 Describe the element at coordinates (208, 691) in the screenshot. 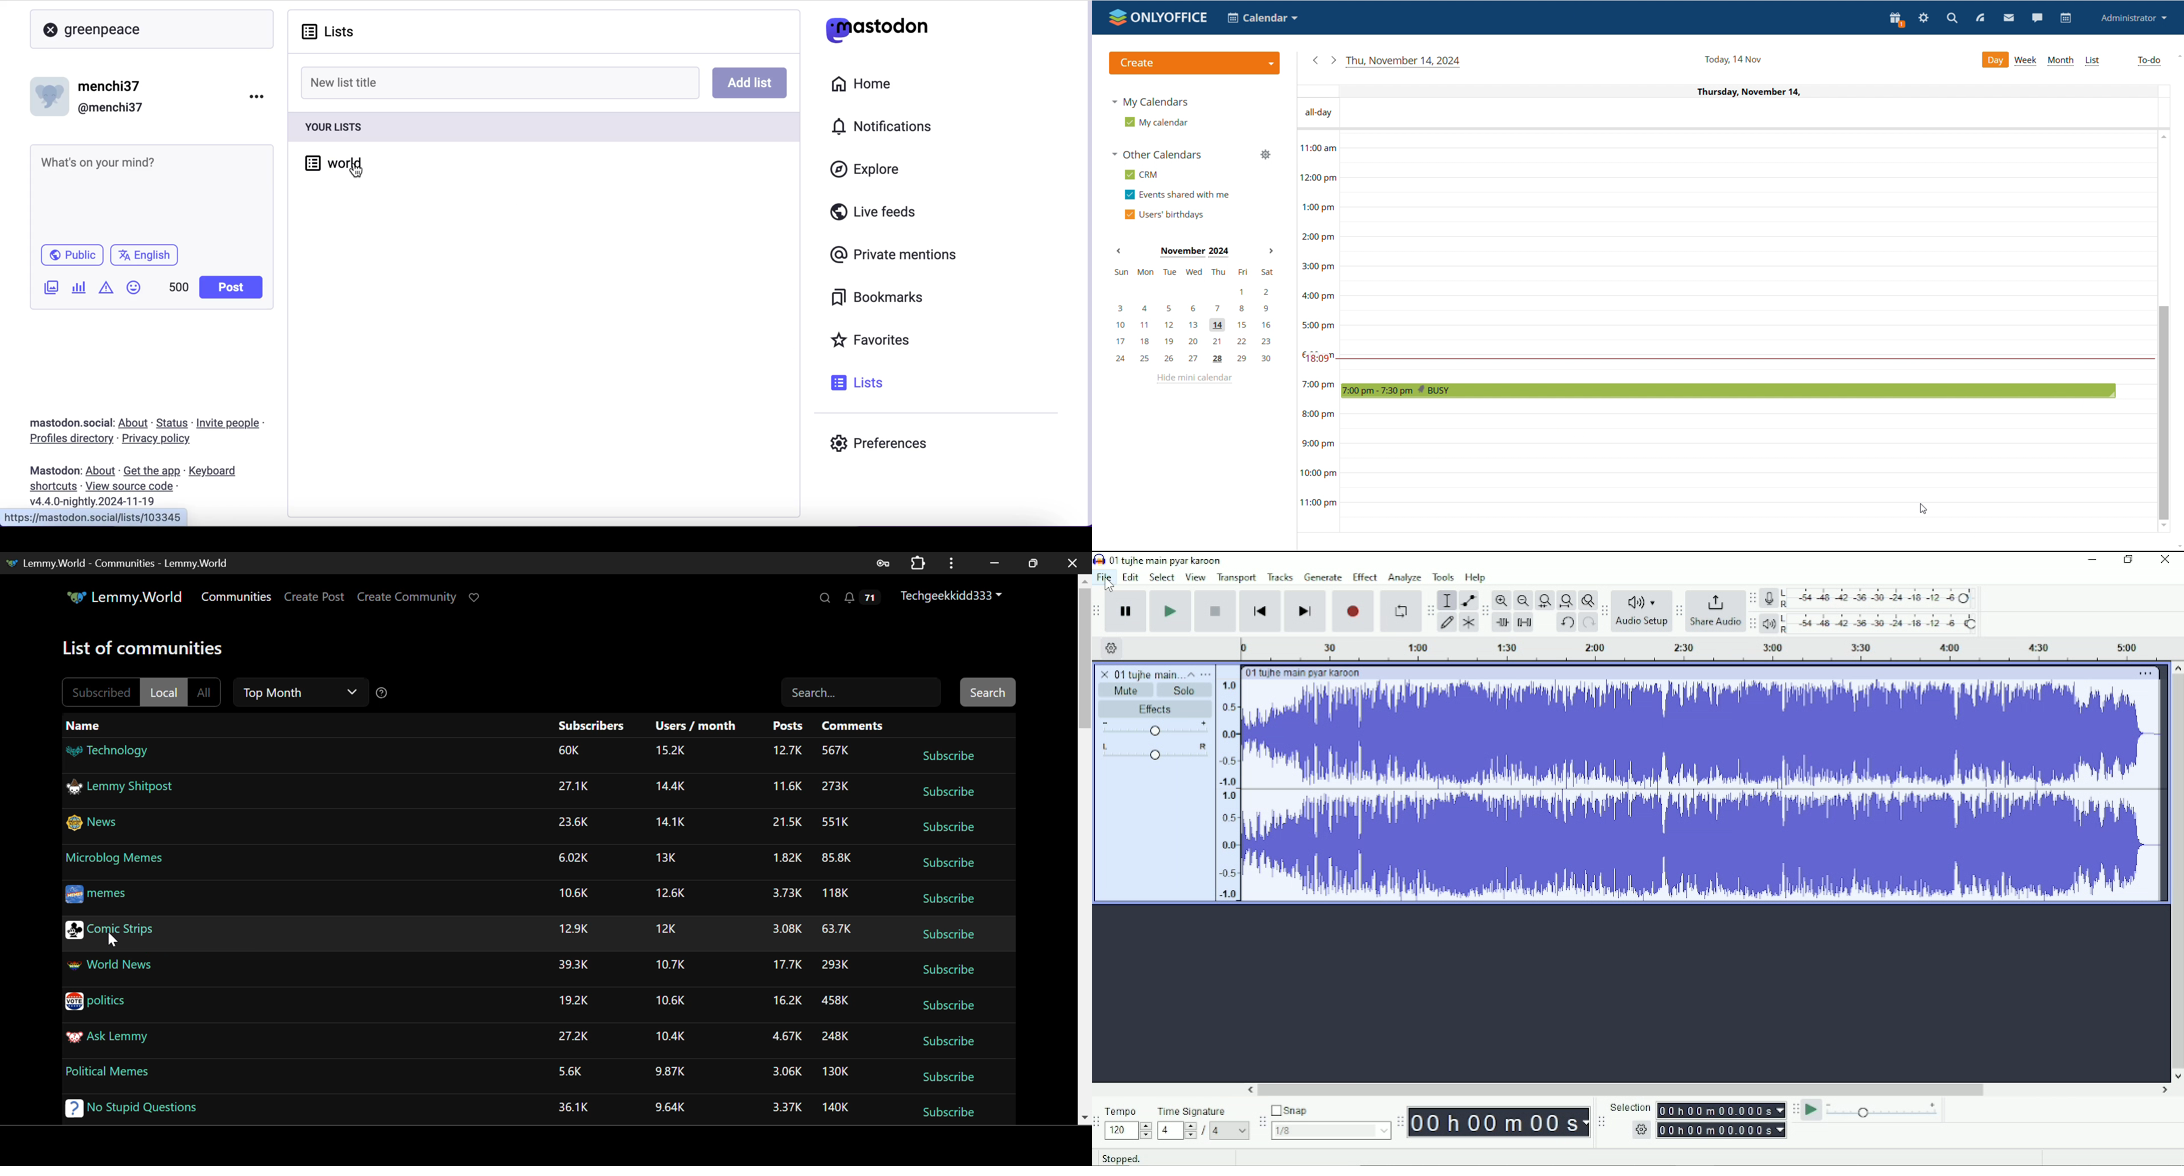

I see `All` at that location.